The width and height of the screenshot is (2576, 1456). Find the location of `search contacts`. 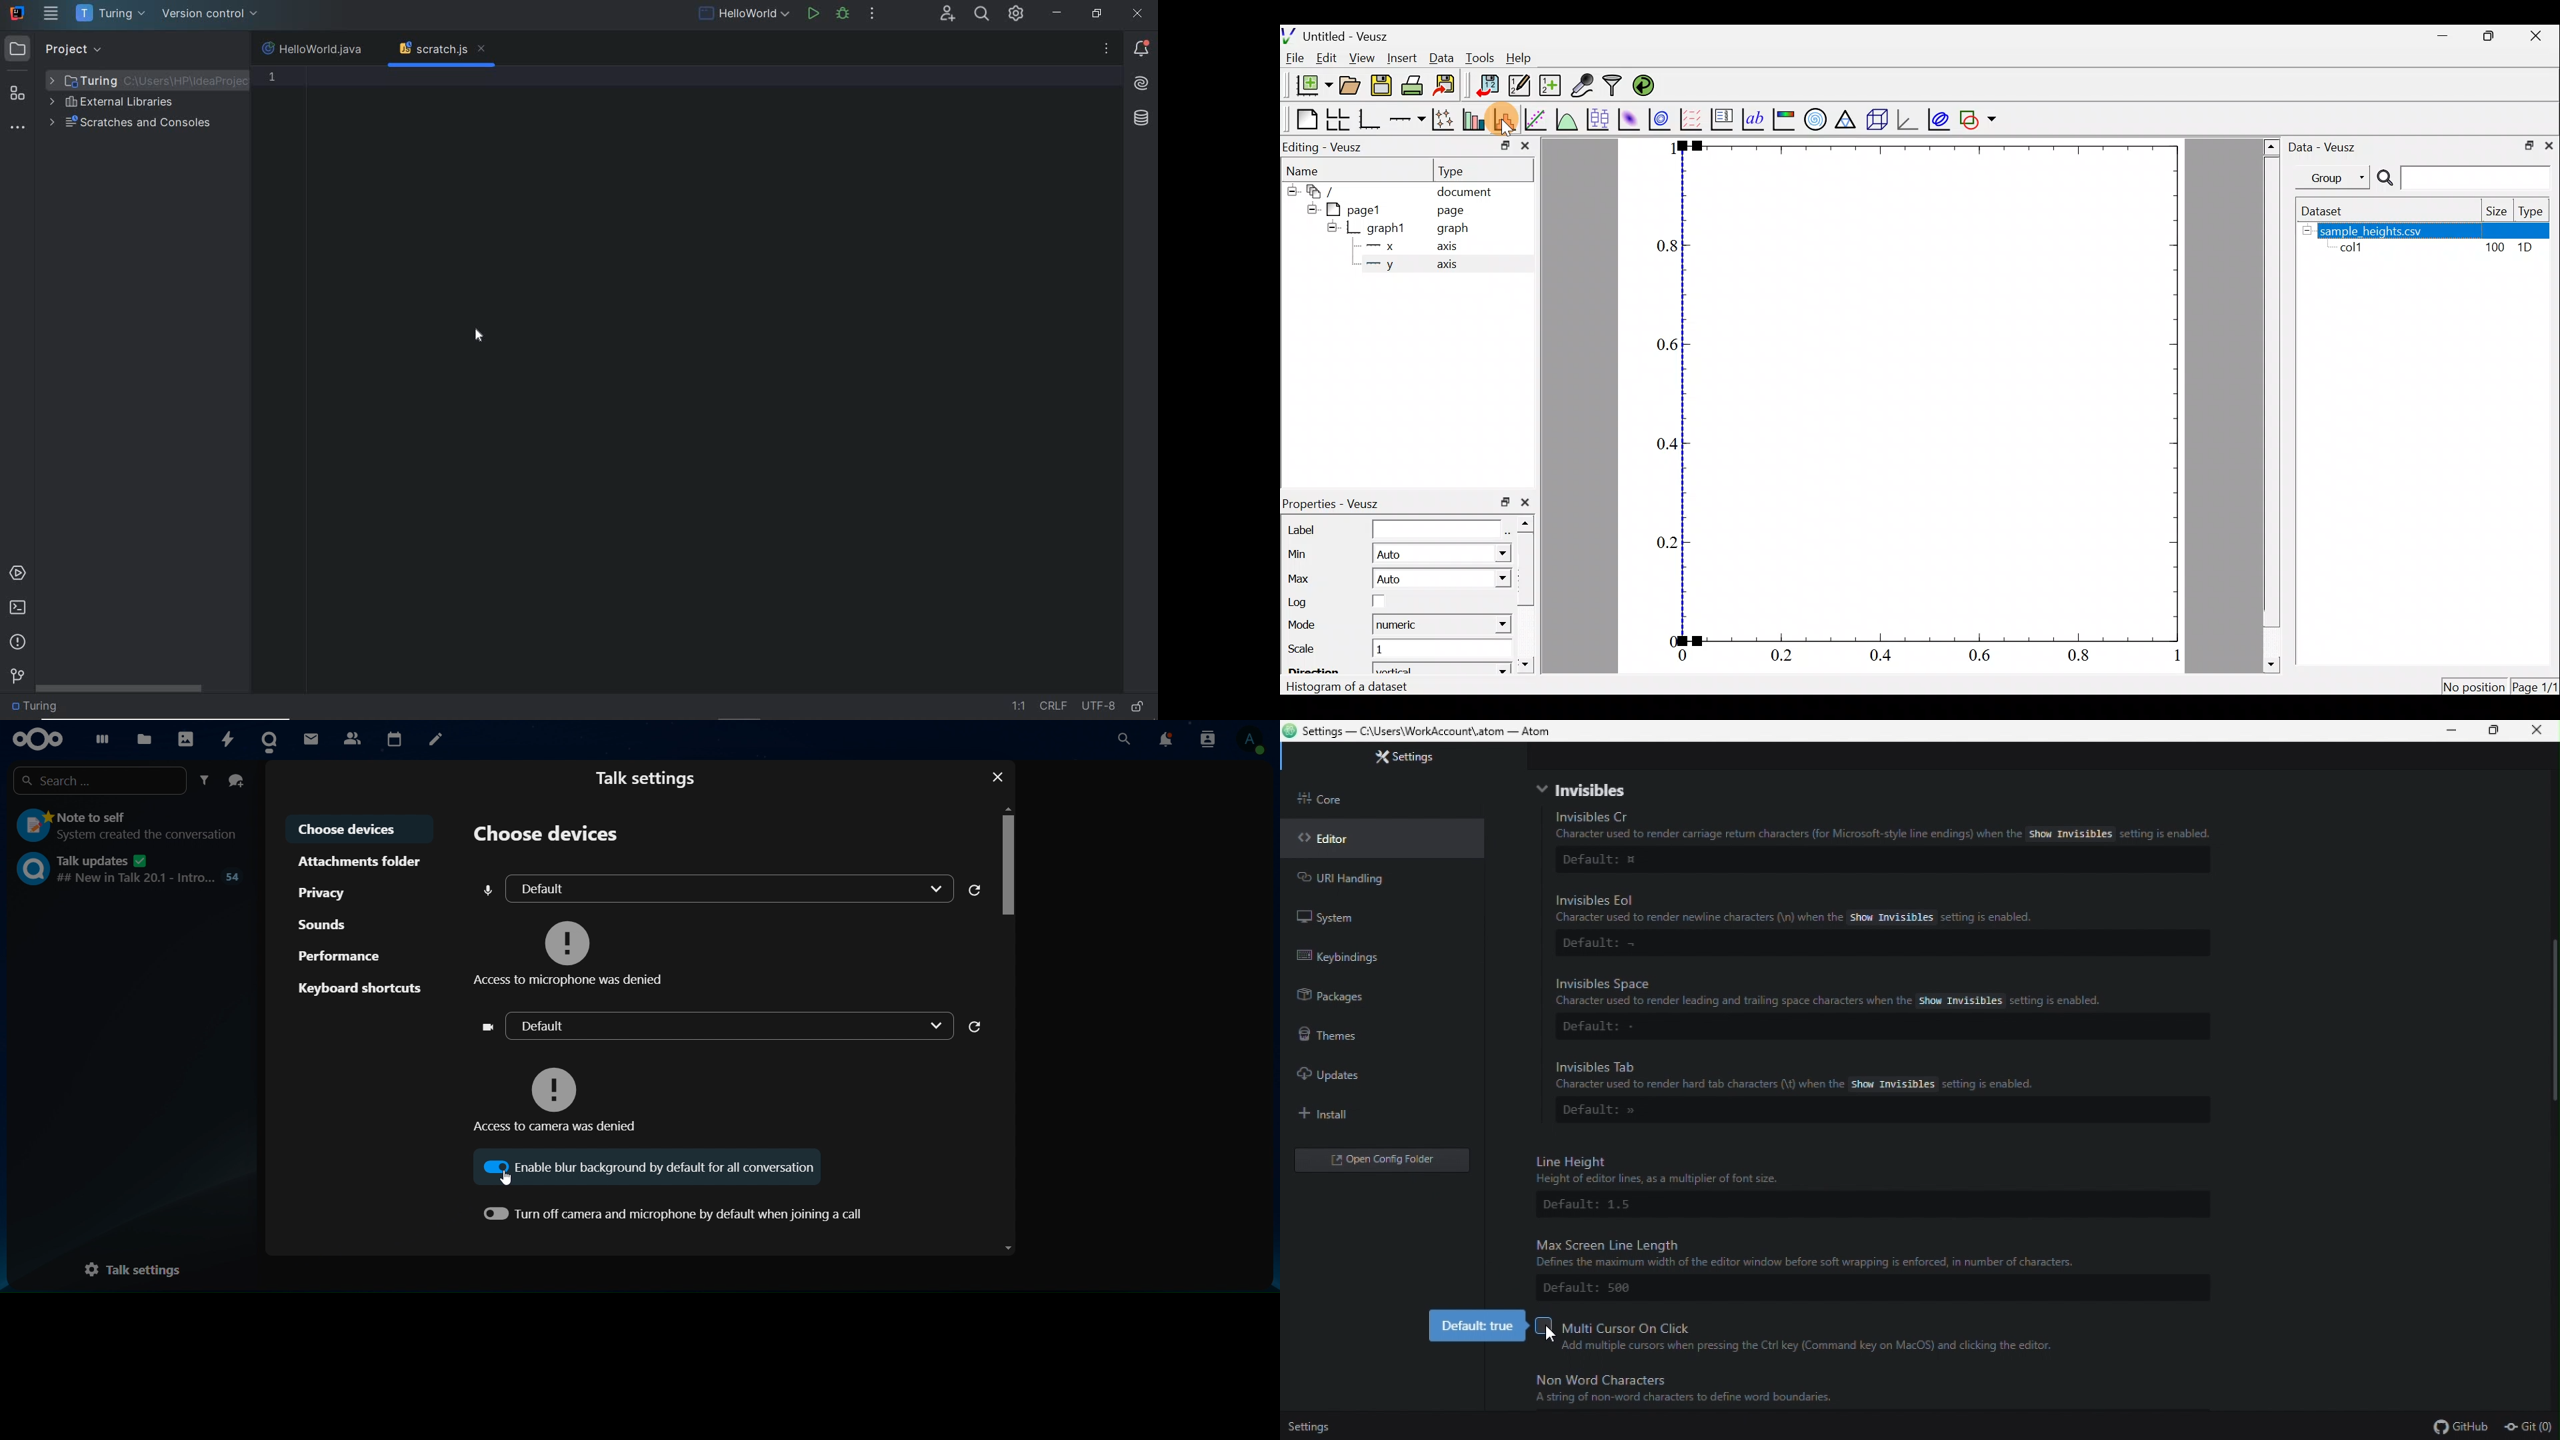

search contacts is located at coordinates (1123, 739).